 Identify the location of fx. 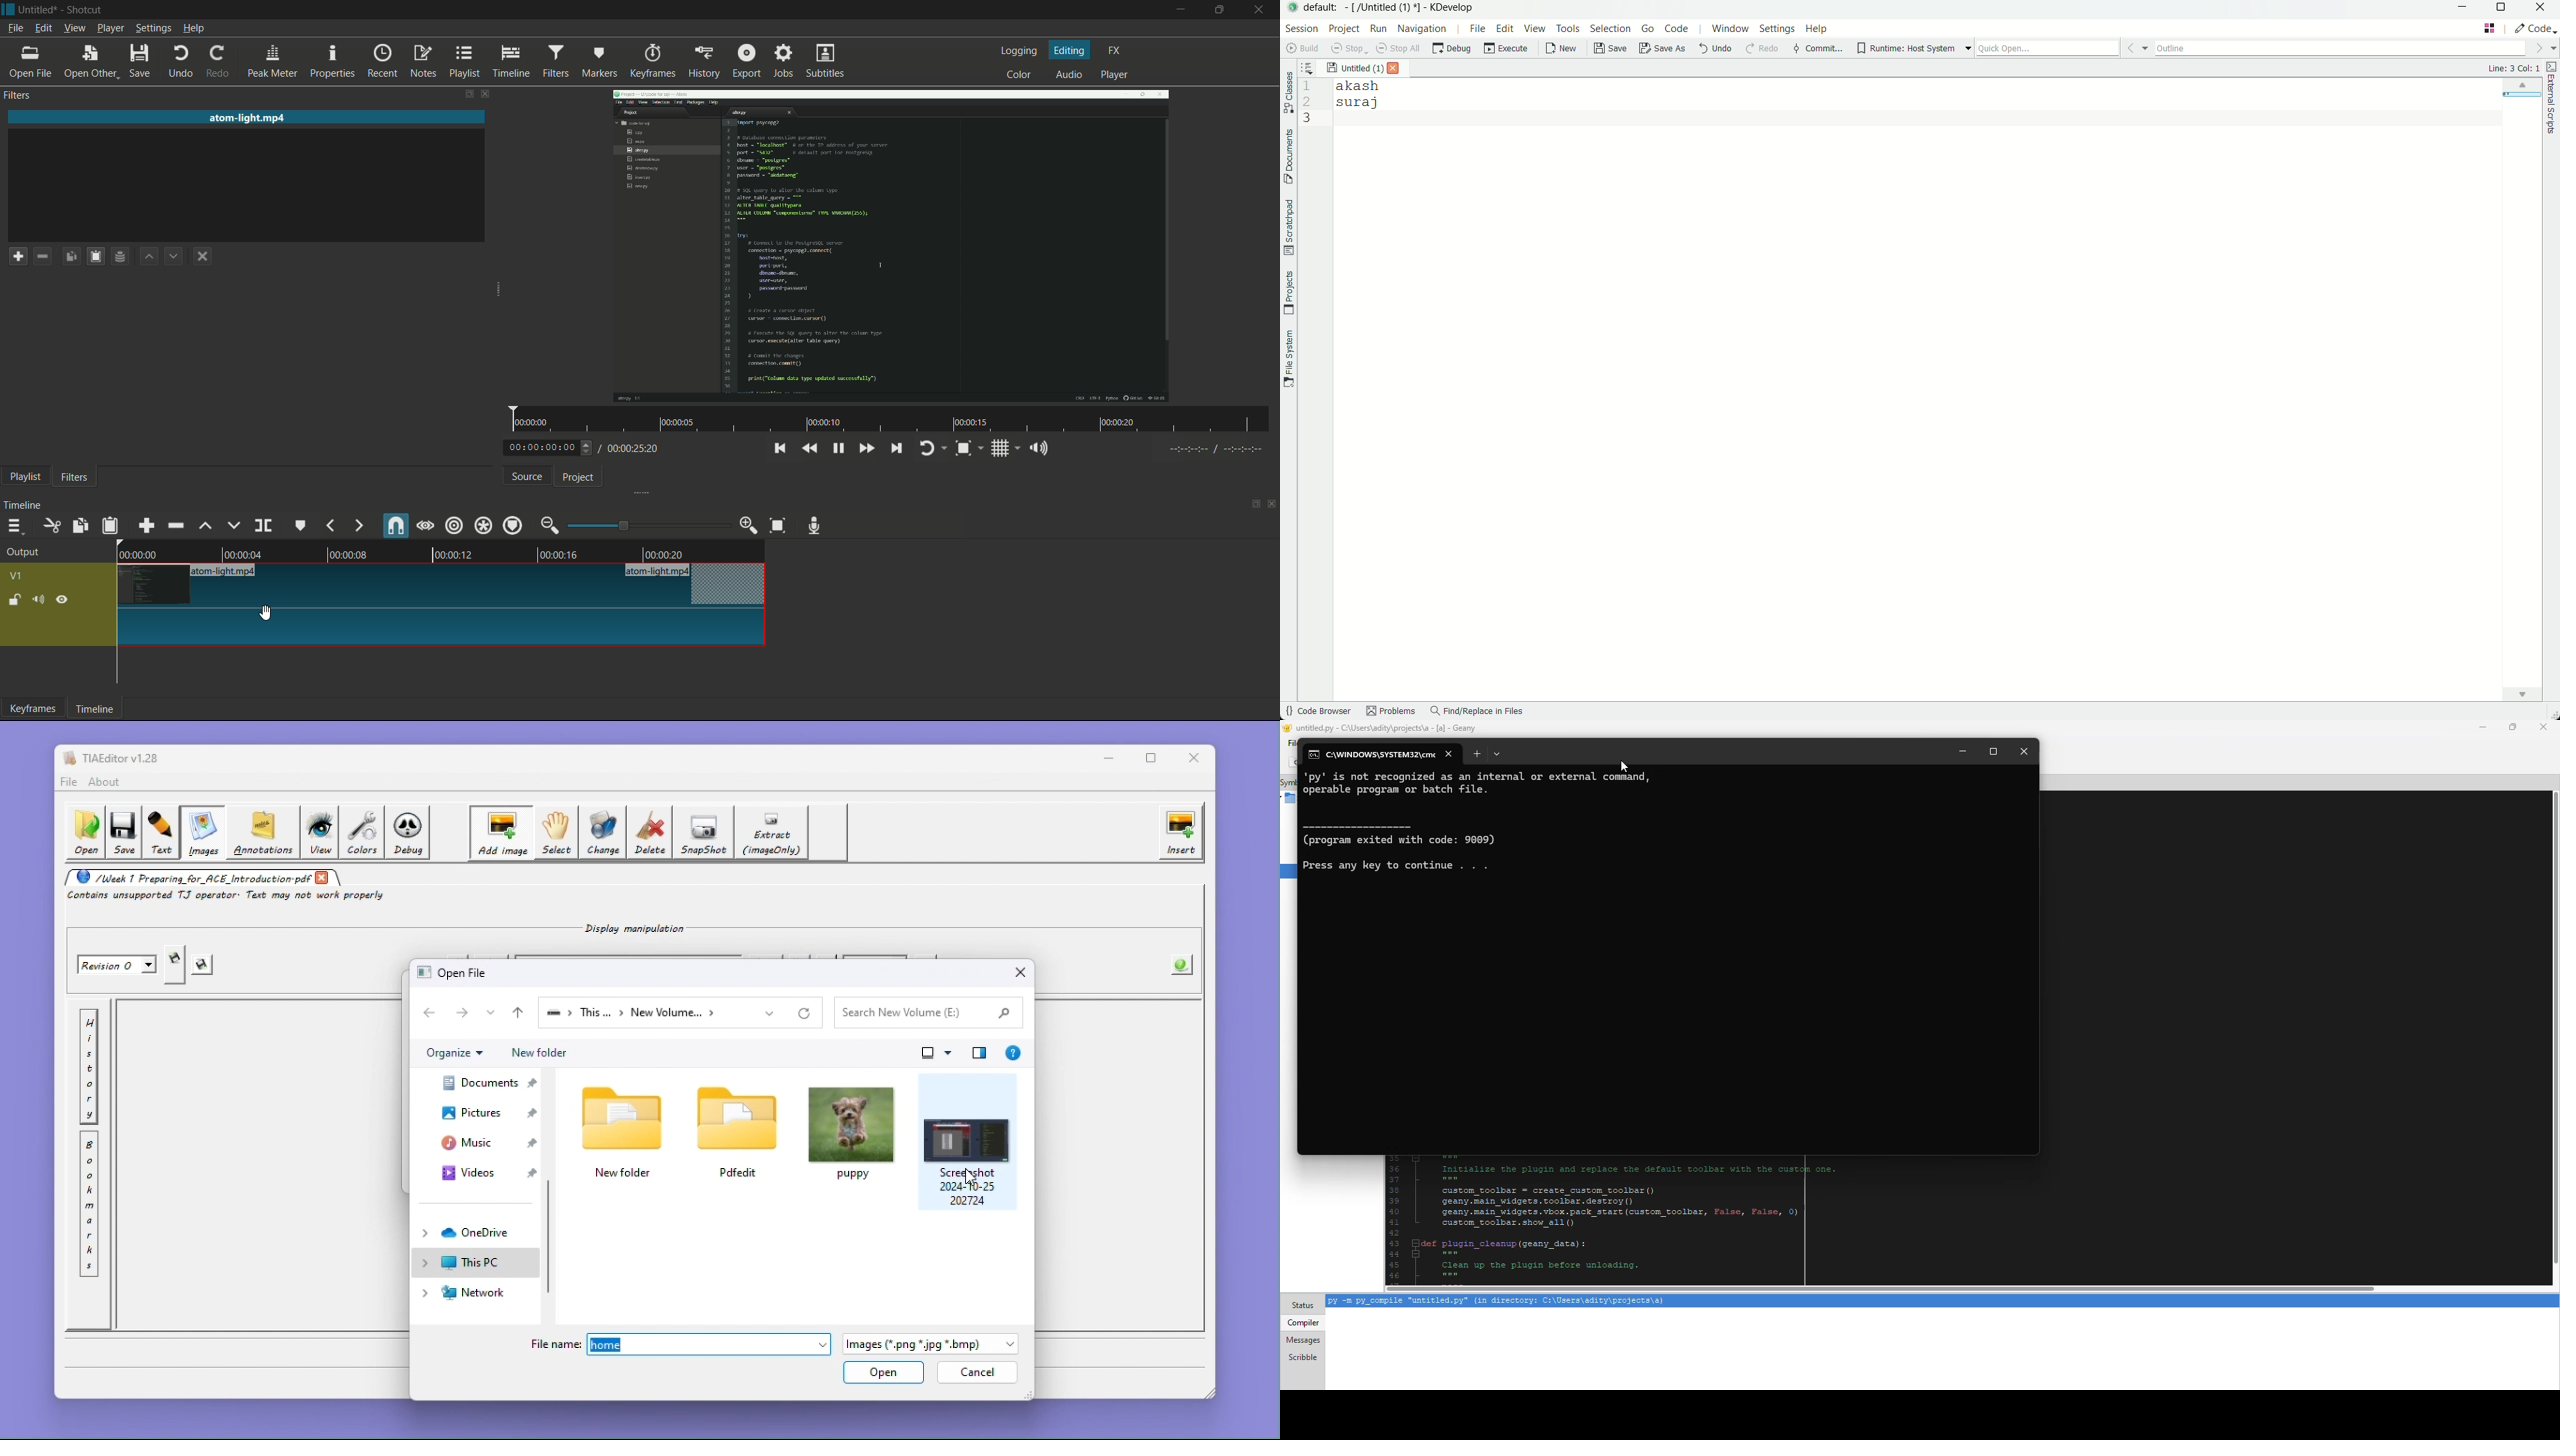
(1115, 51).